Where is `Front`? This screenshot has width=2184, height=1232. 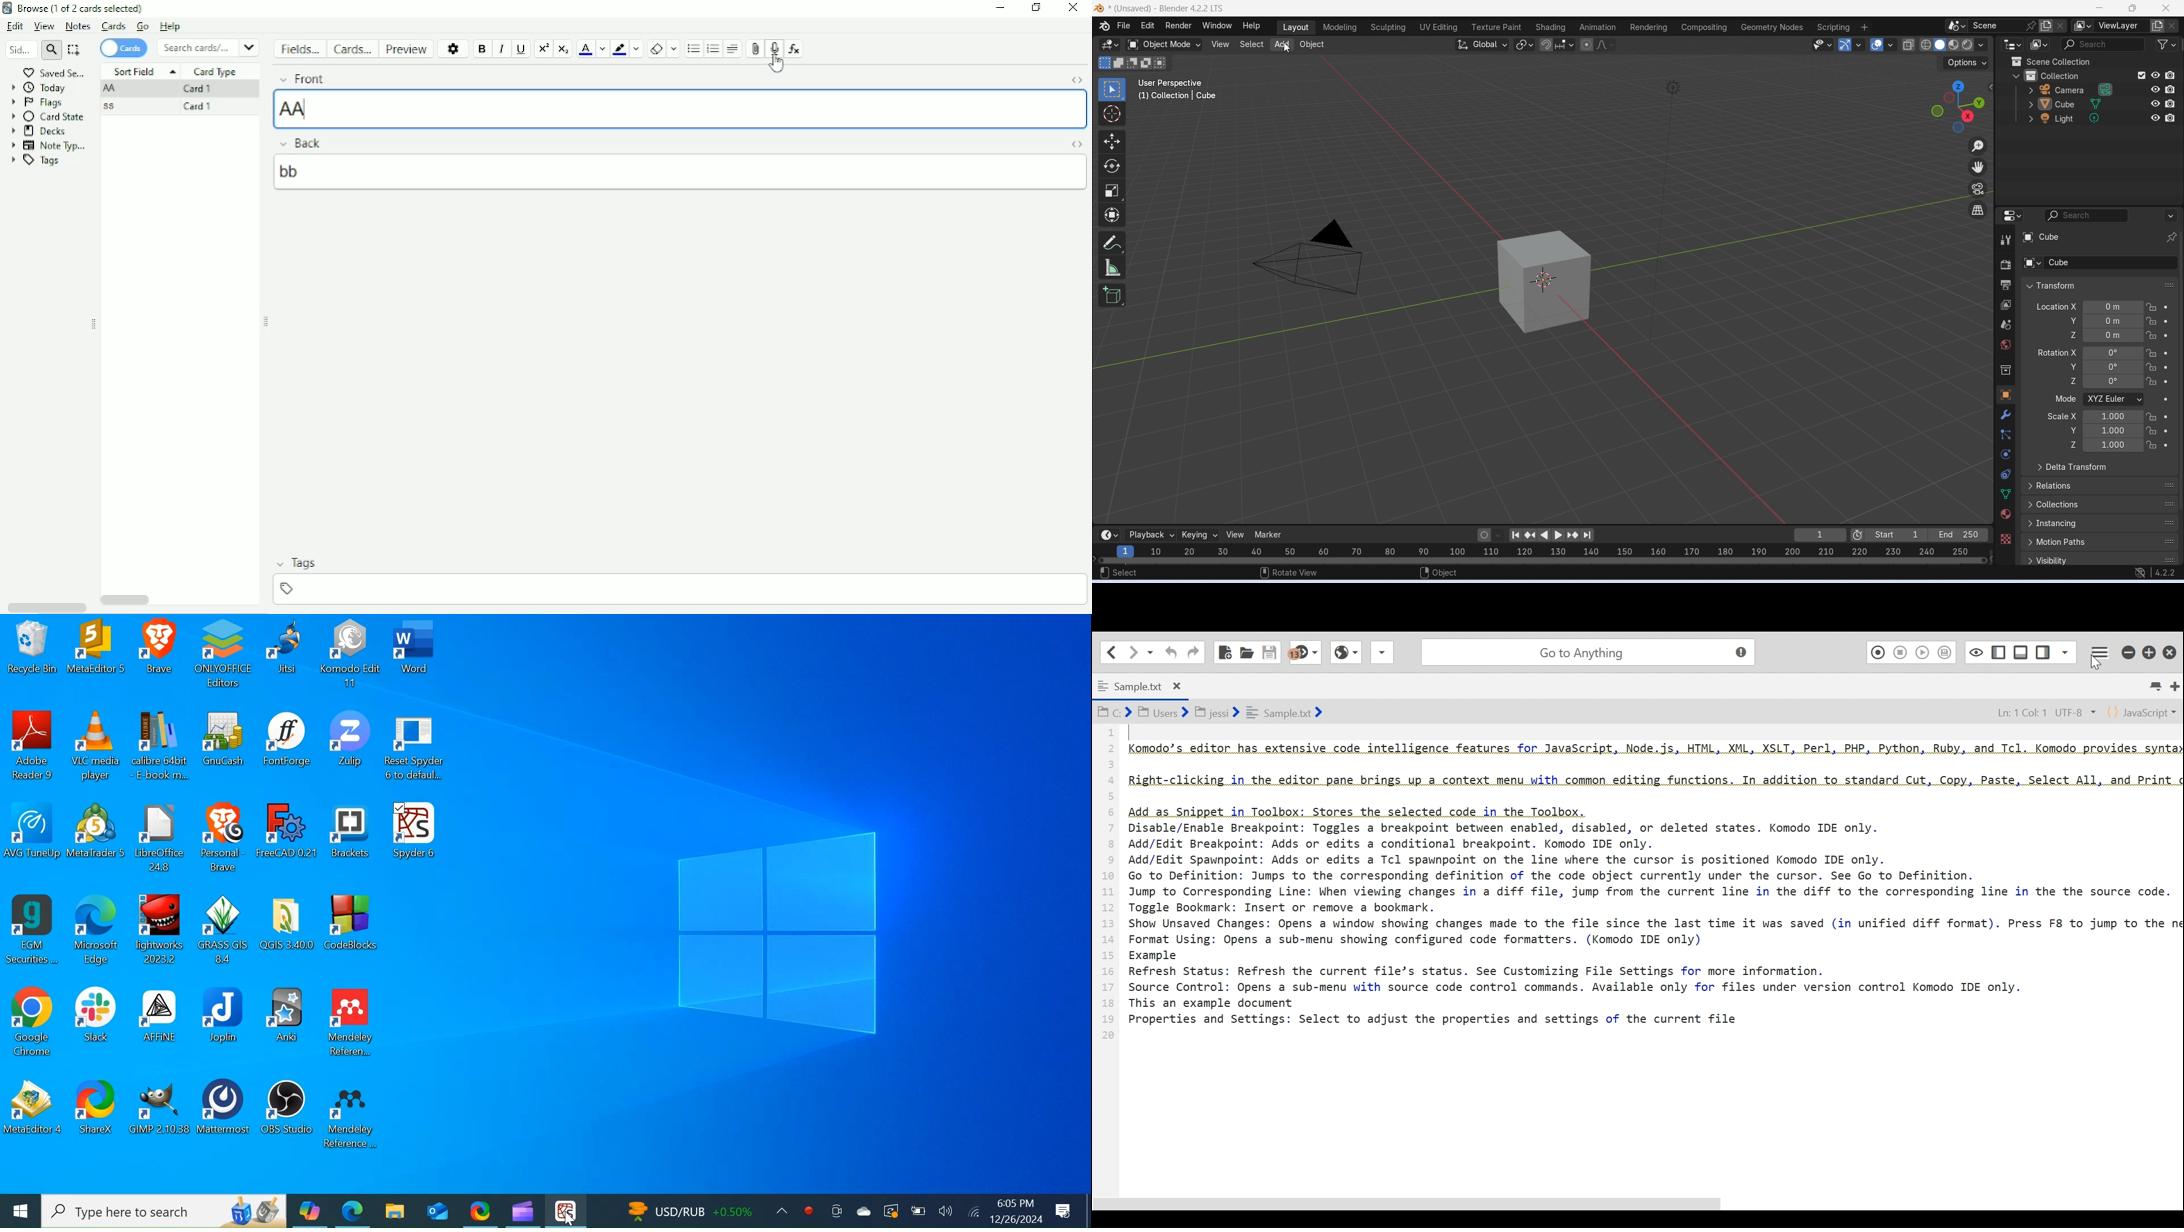
Front is located at coordinates (428, 79).